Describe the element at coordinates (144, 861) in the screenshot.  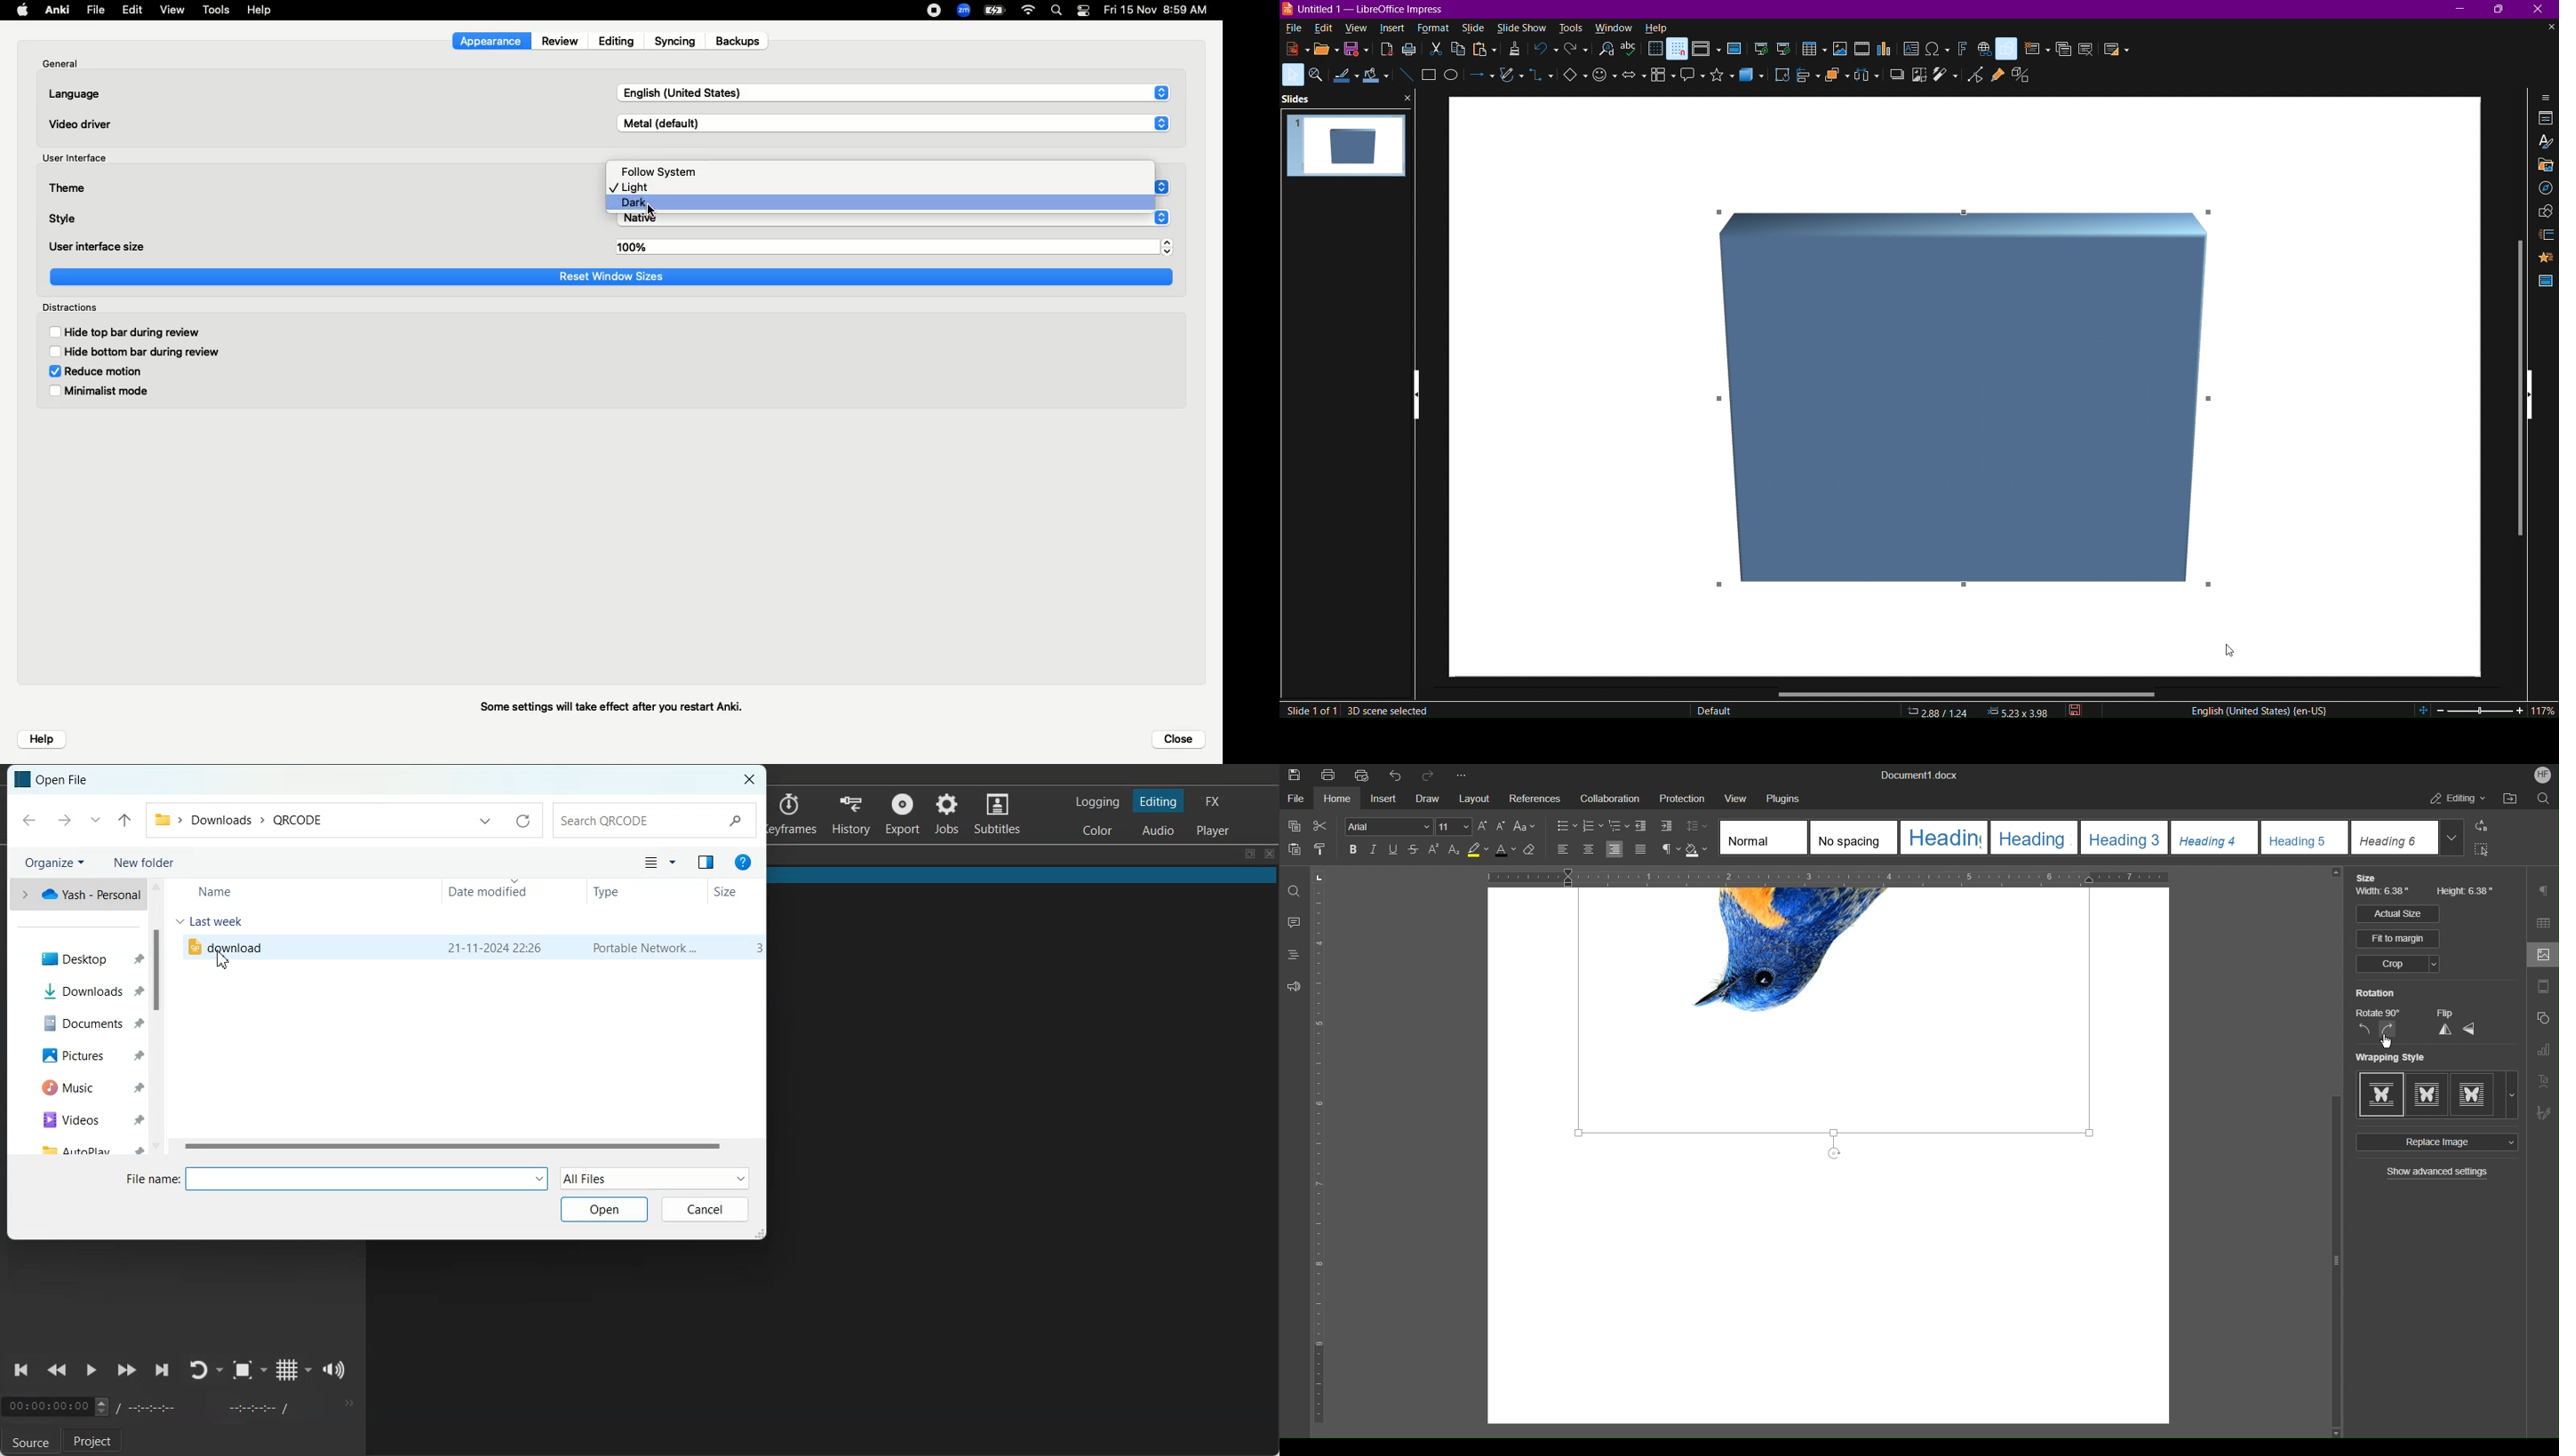
I see `New Folder` at that location.